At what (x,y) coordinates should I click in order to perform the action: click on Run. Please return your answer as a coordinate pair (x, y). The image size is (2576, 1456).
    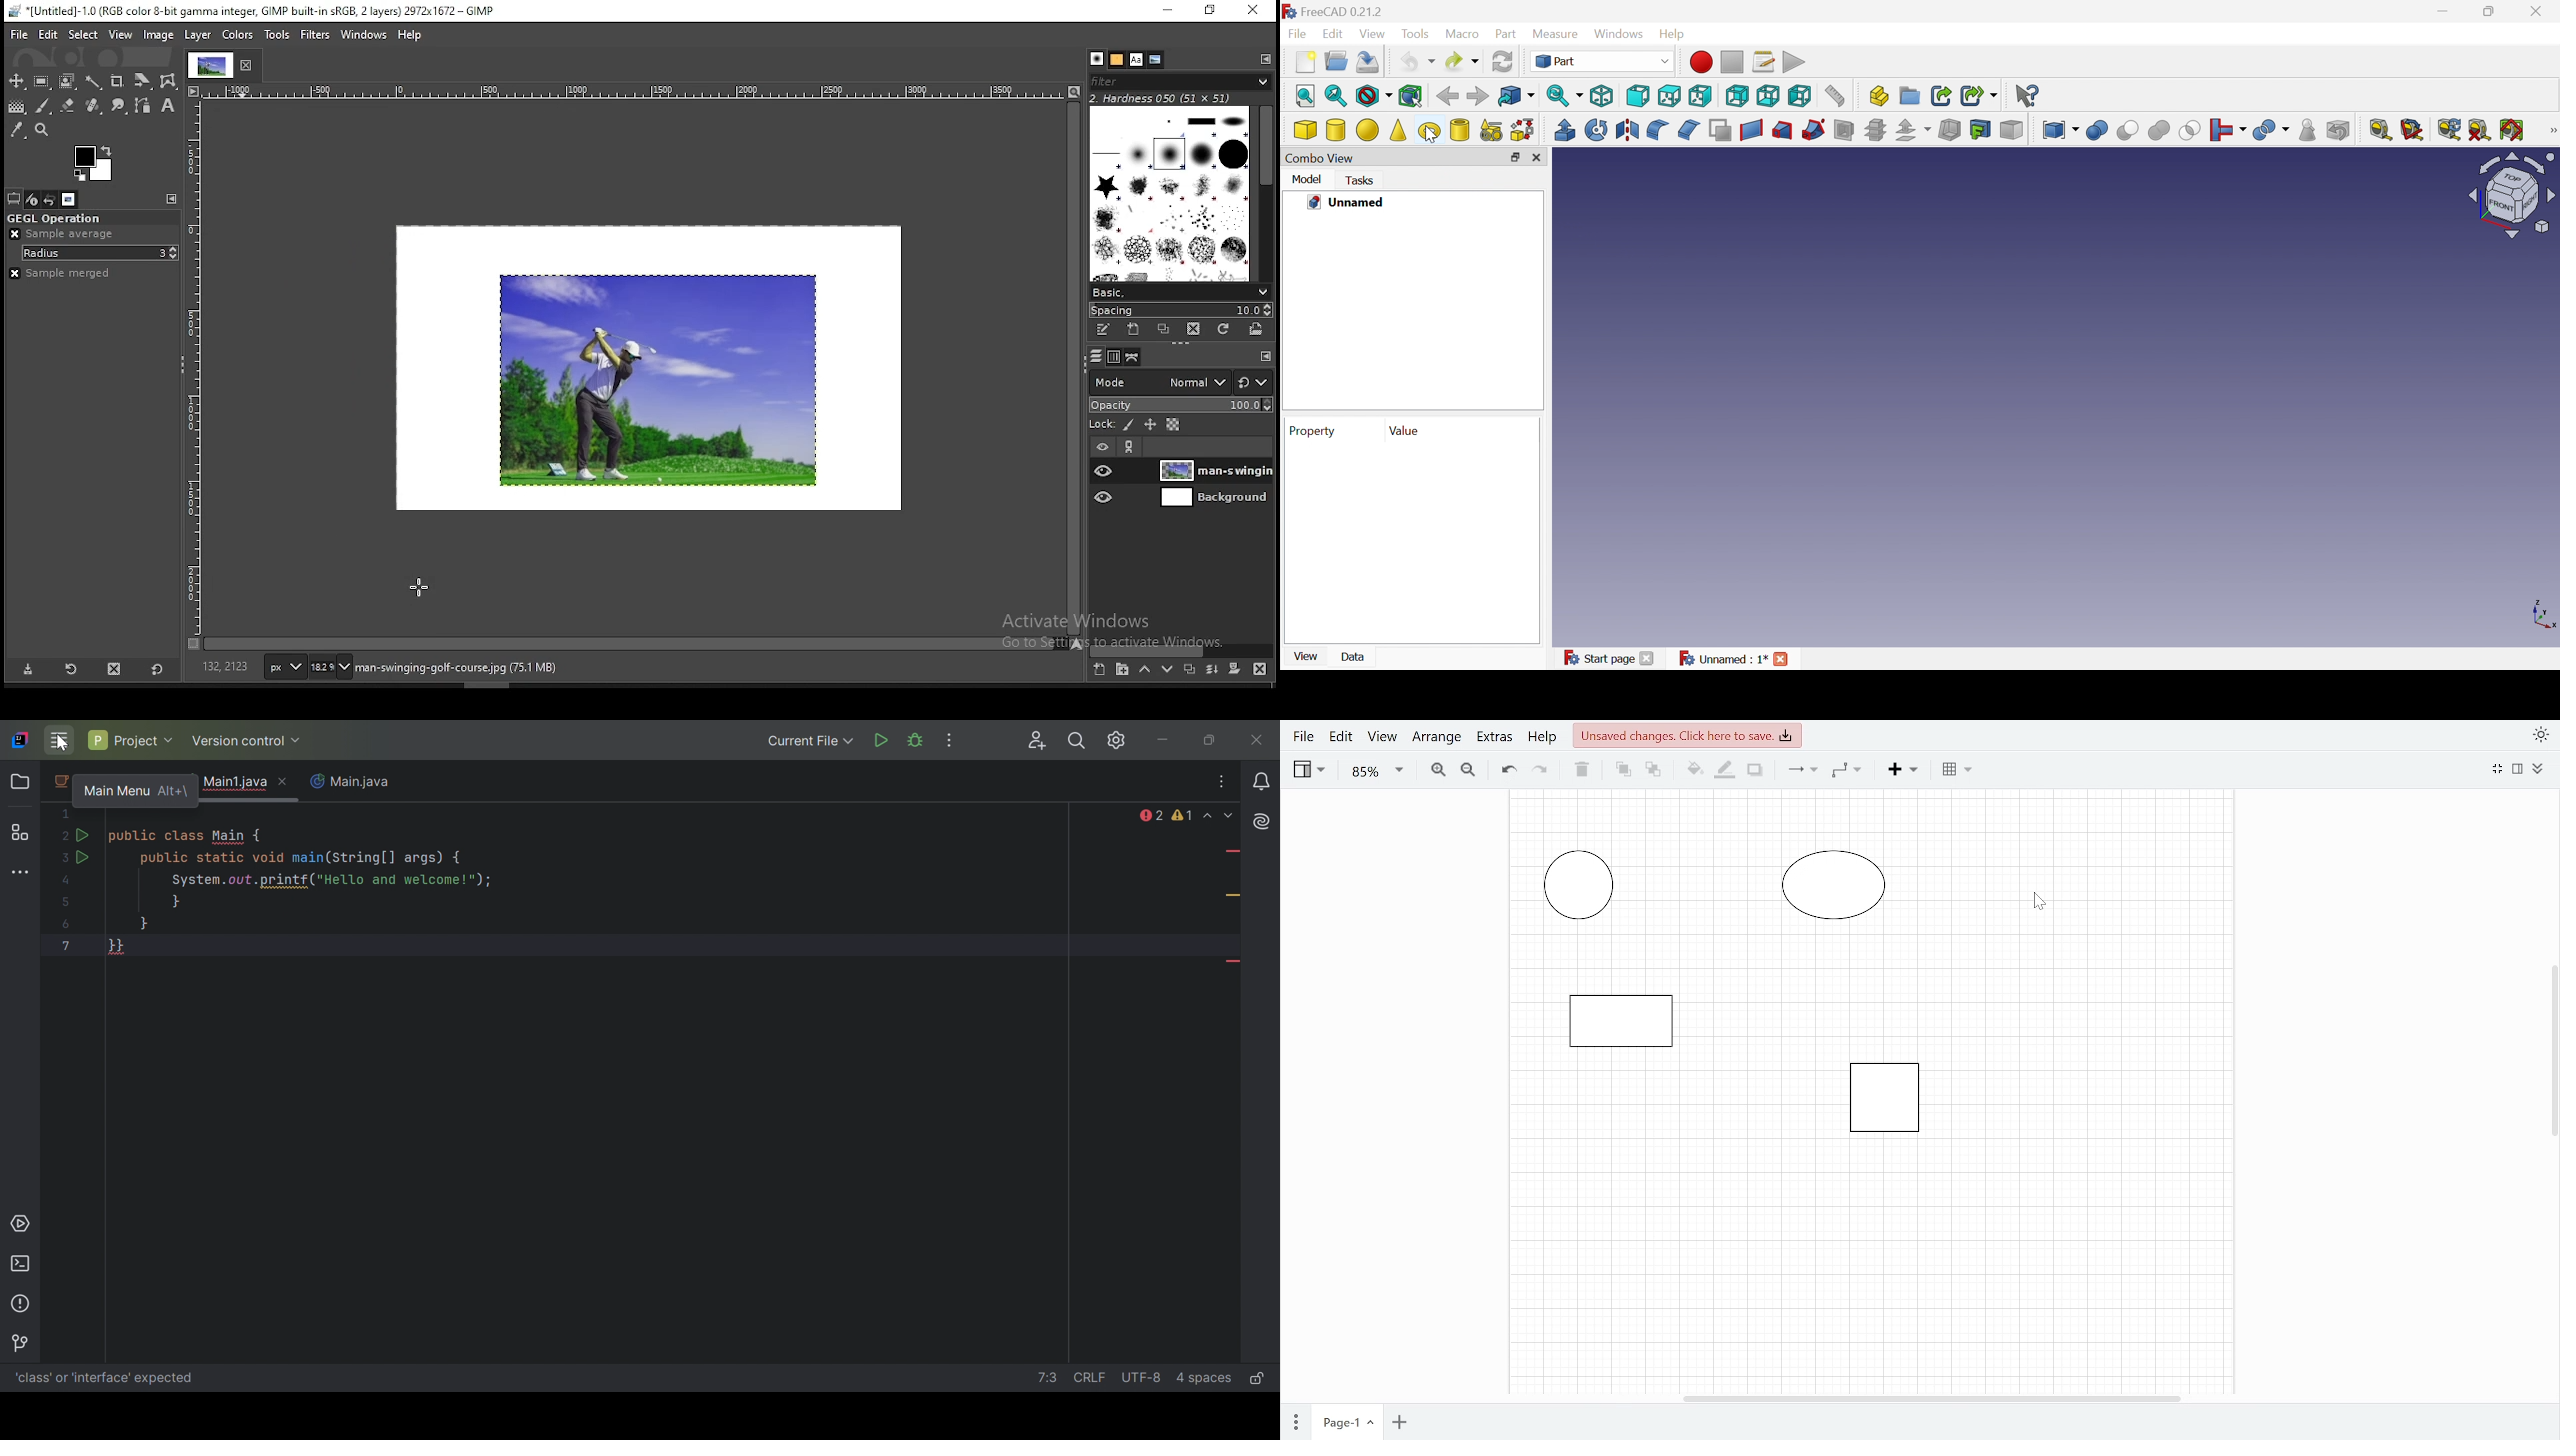
    Looking at the image, I should click on (83, 836).